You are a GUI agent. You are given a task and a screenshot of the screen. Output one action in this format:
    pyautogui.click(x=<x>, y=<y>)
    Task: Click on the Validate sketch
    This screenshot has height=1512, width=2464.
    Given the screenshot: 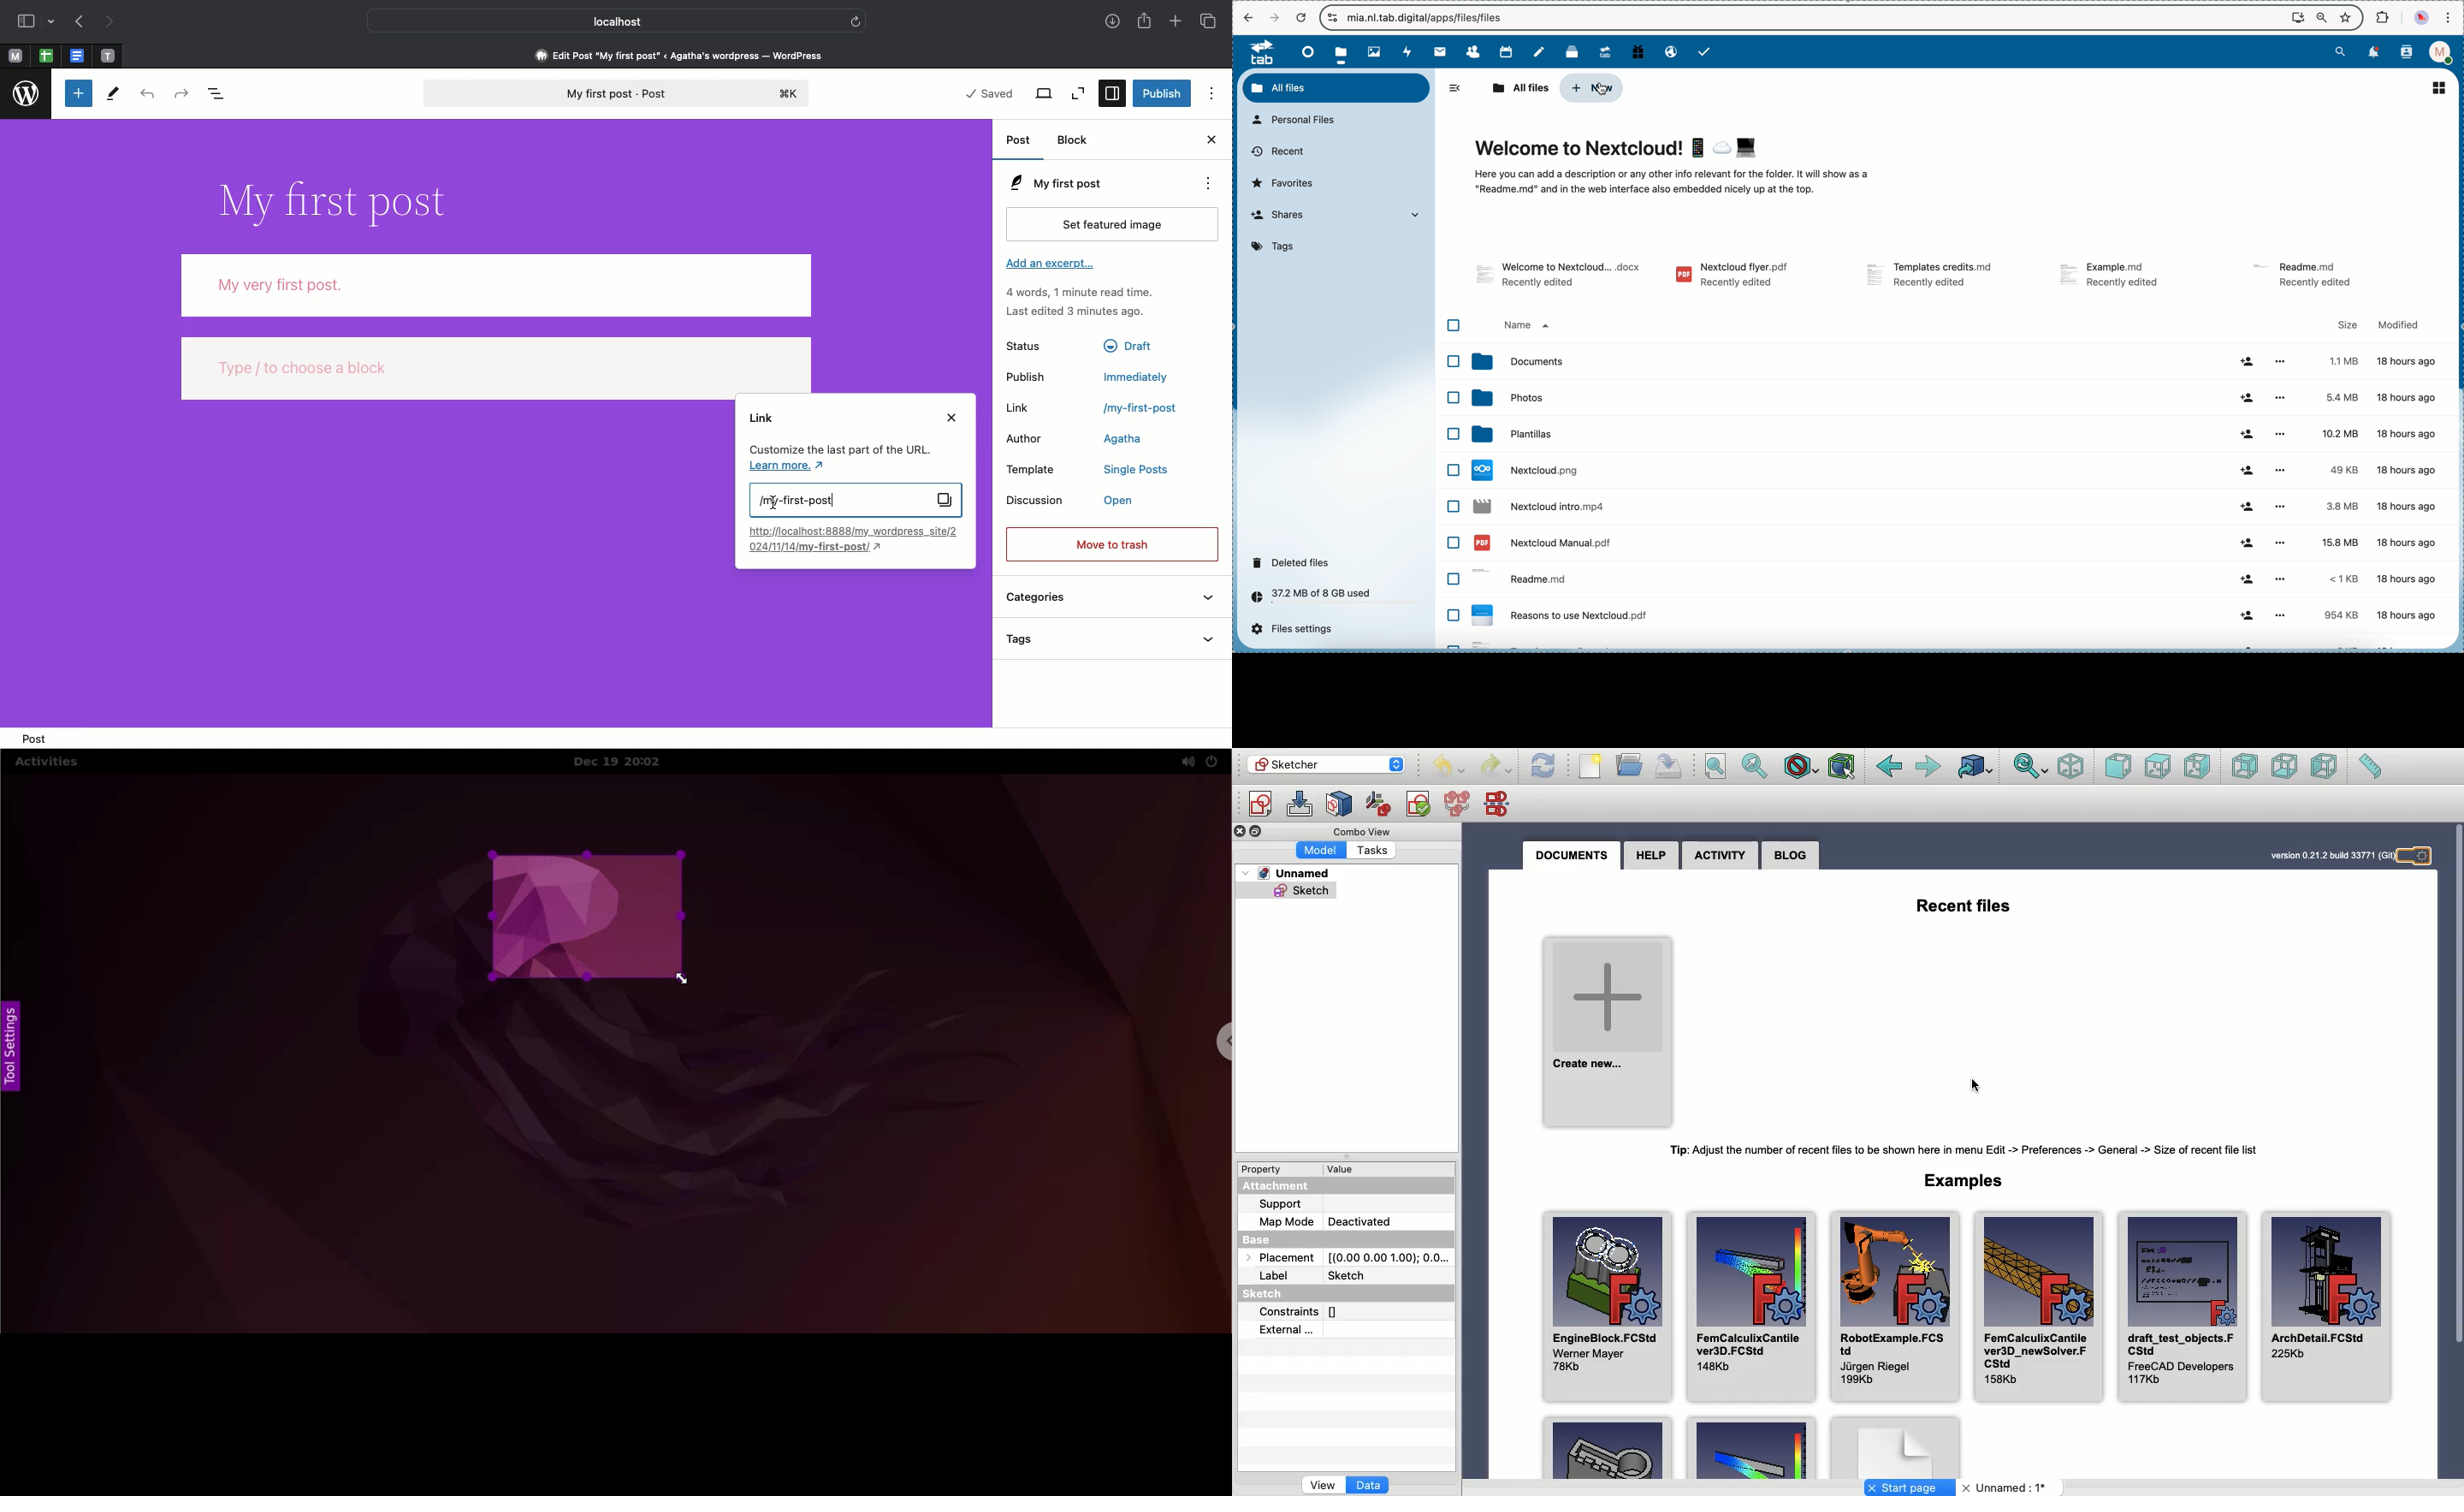 What is the action you would take?
    pyautogui.click(x=1418, y=803)
    